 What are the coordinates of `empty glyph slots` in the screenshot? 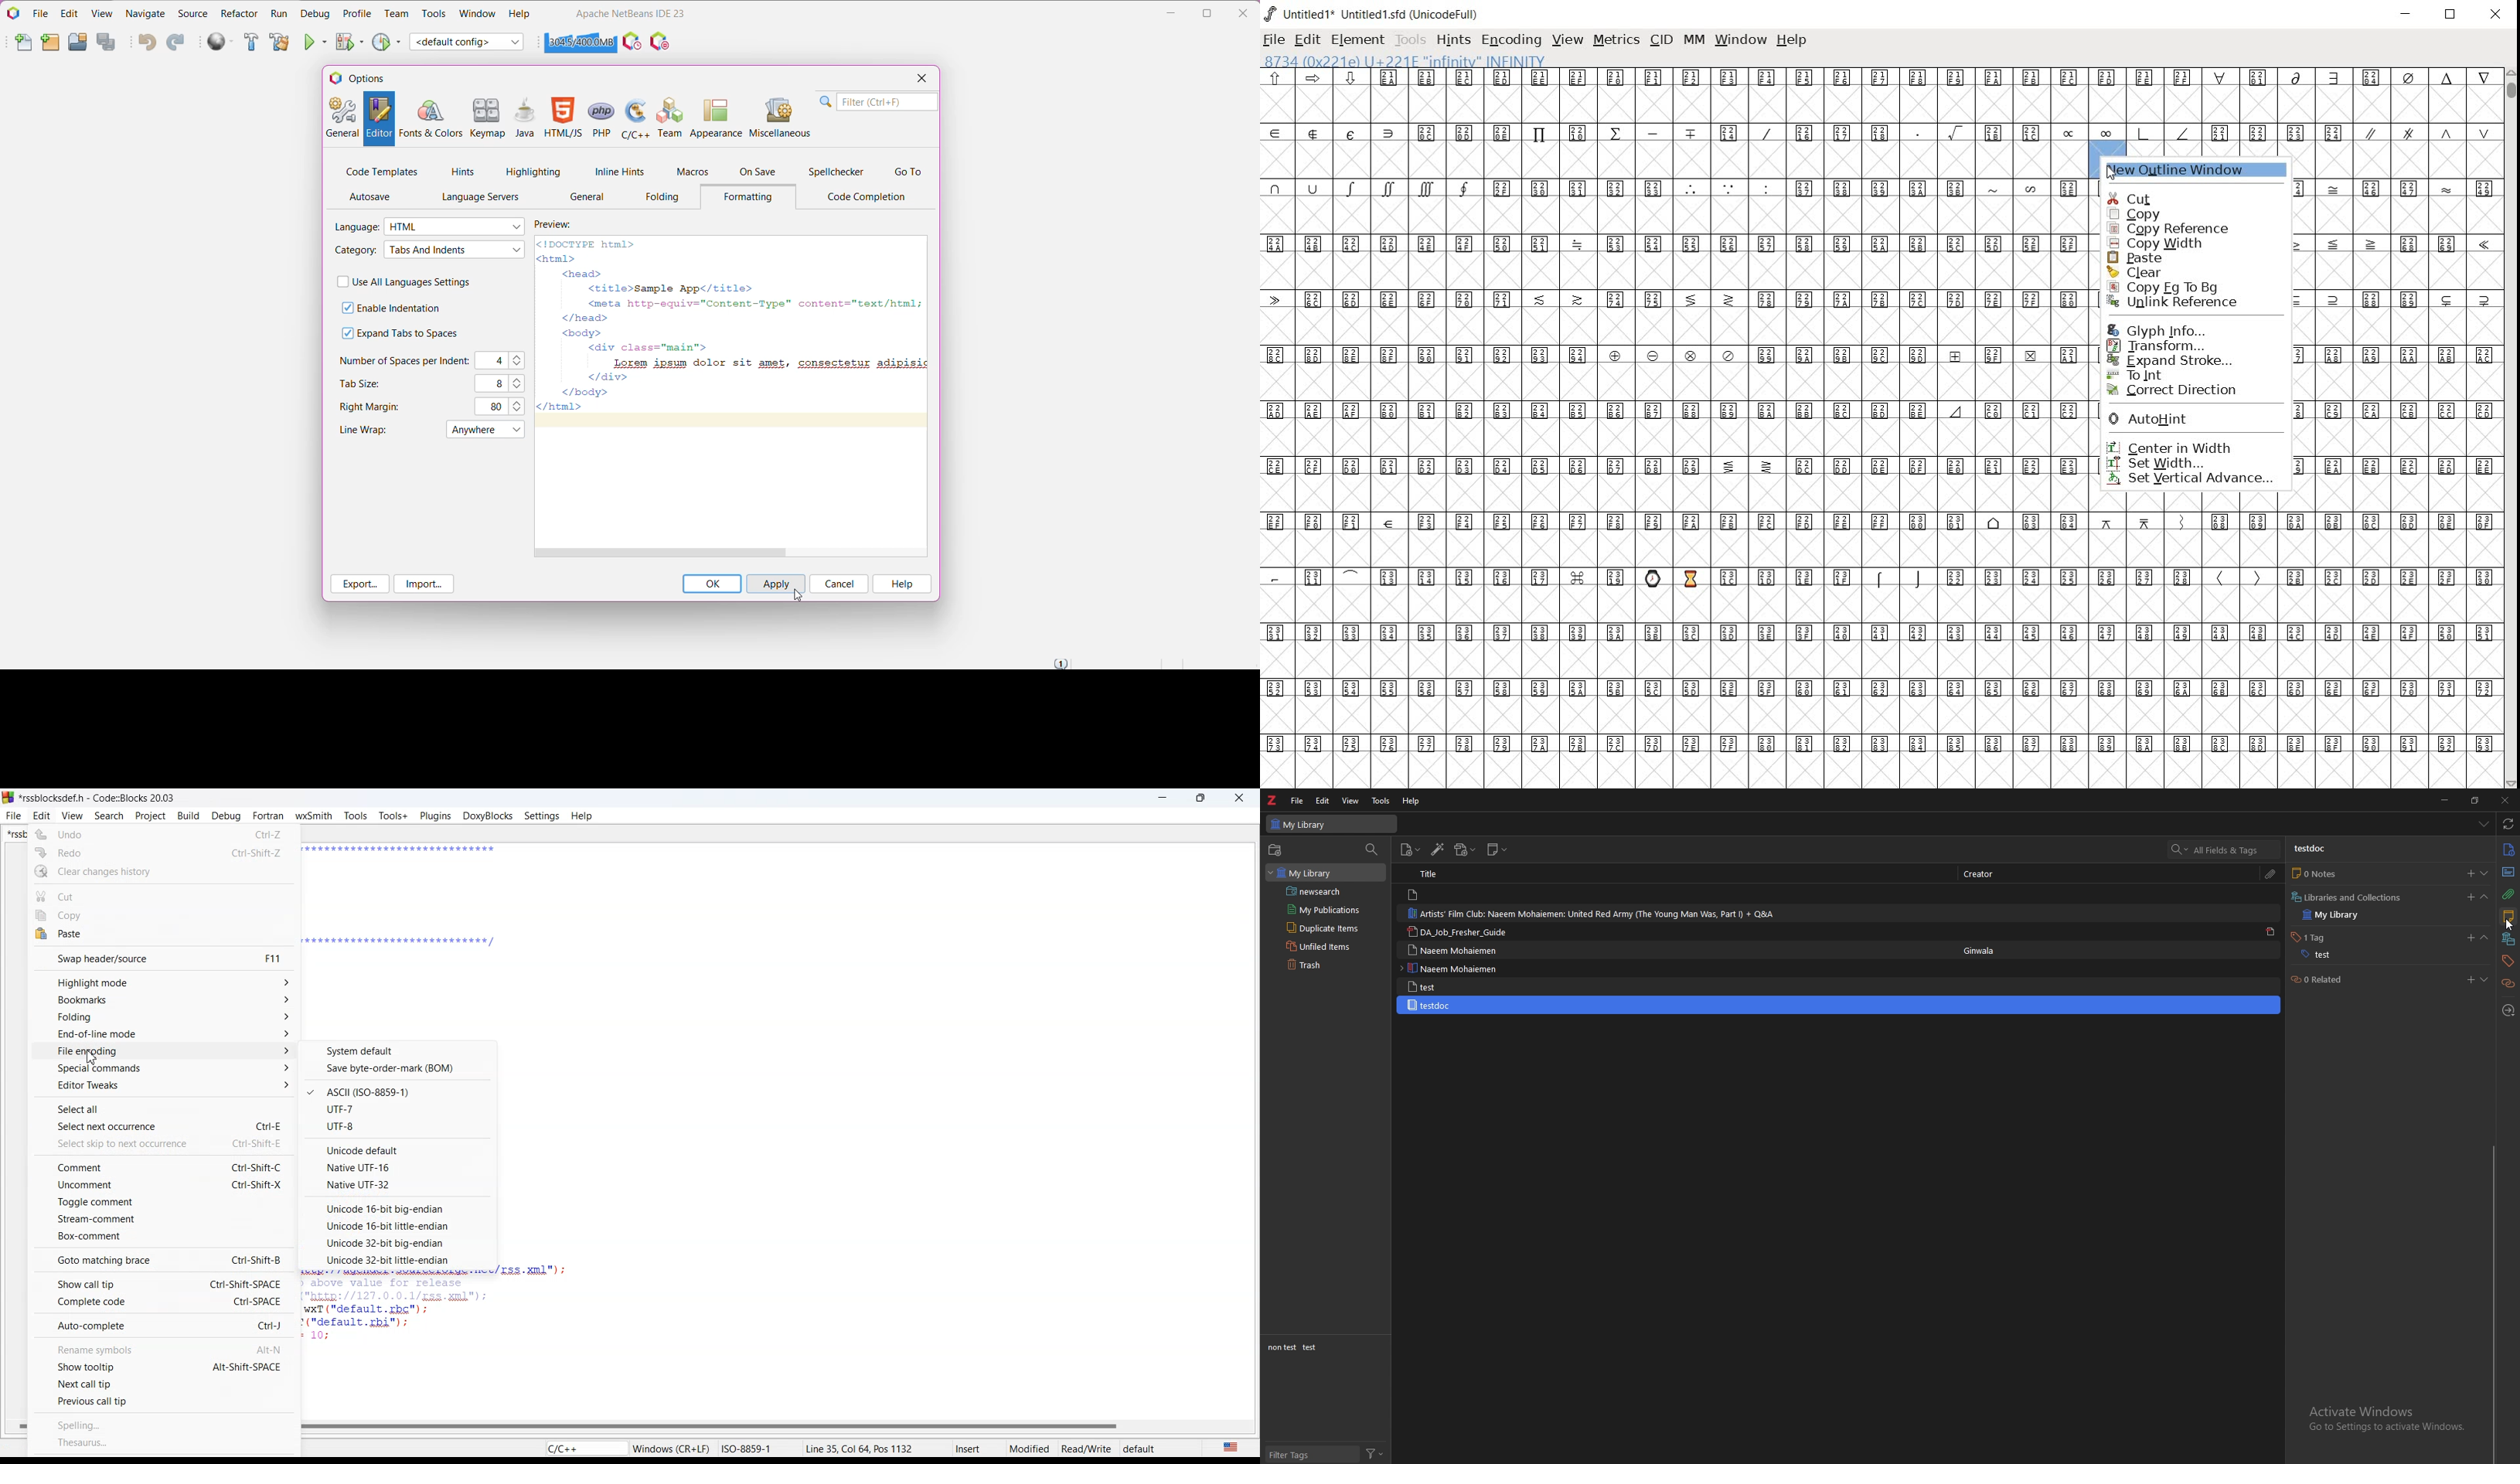 It's located at (1880, 714).